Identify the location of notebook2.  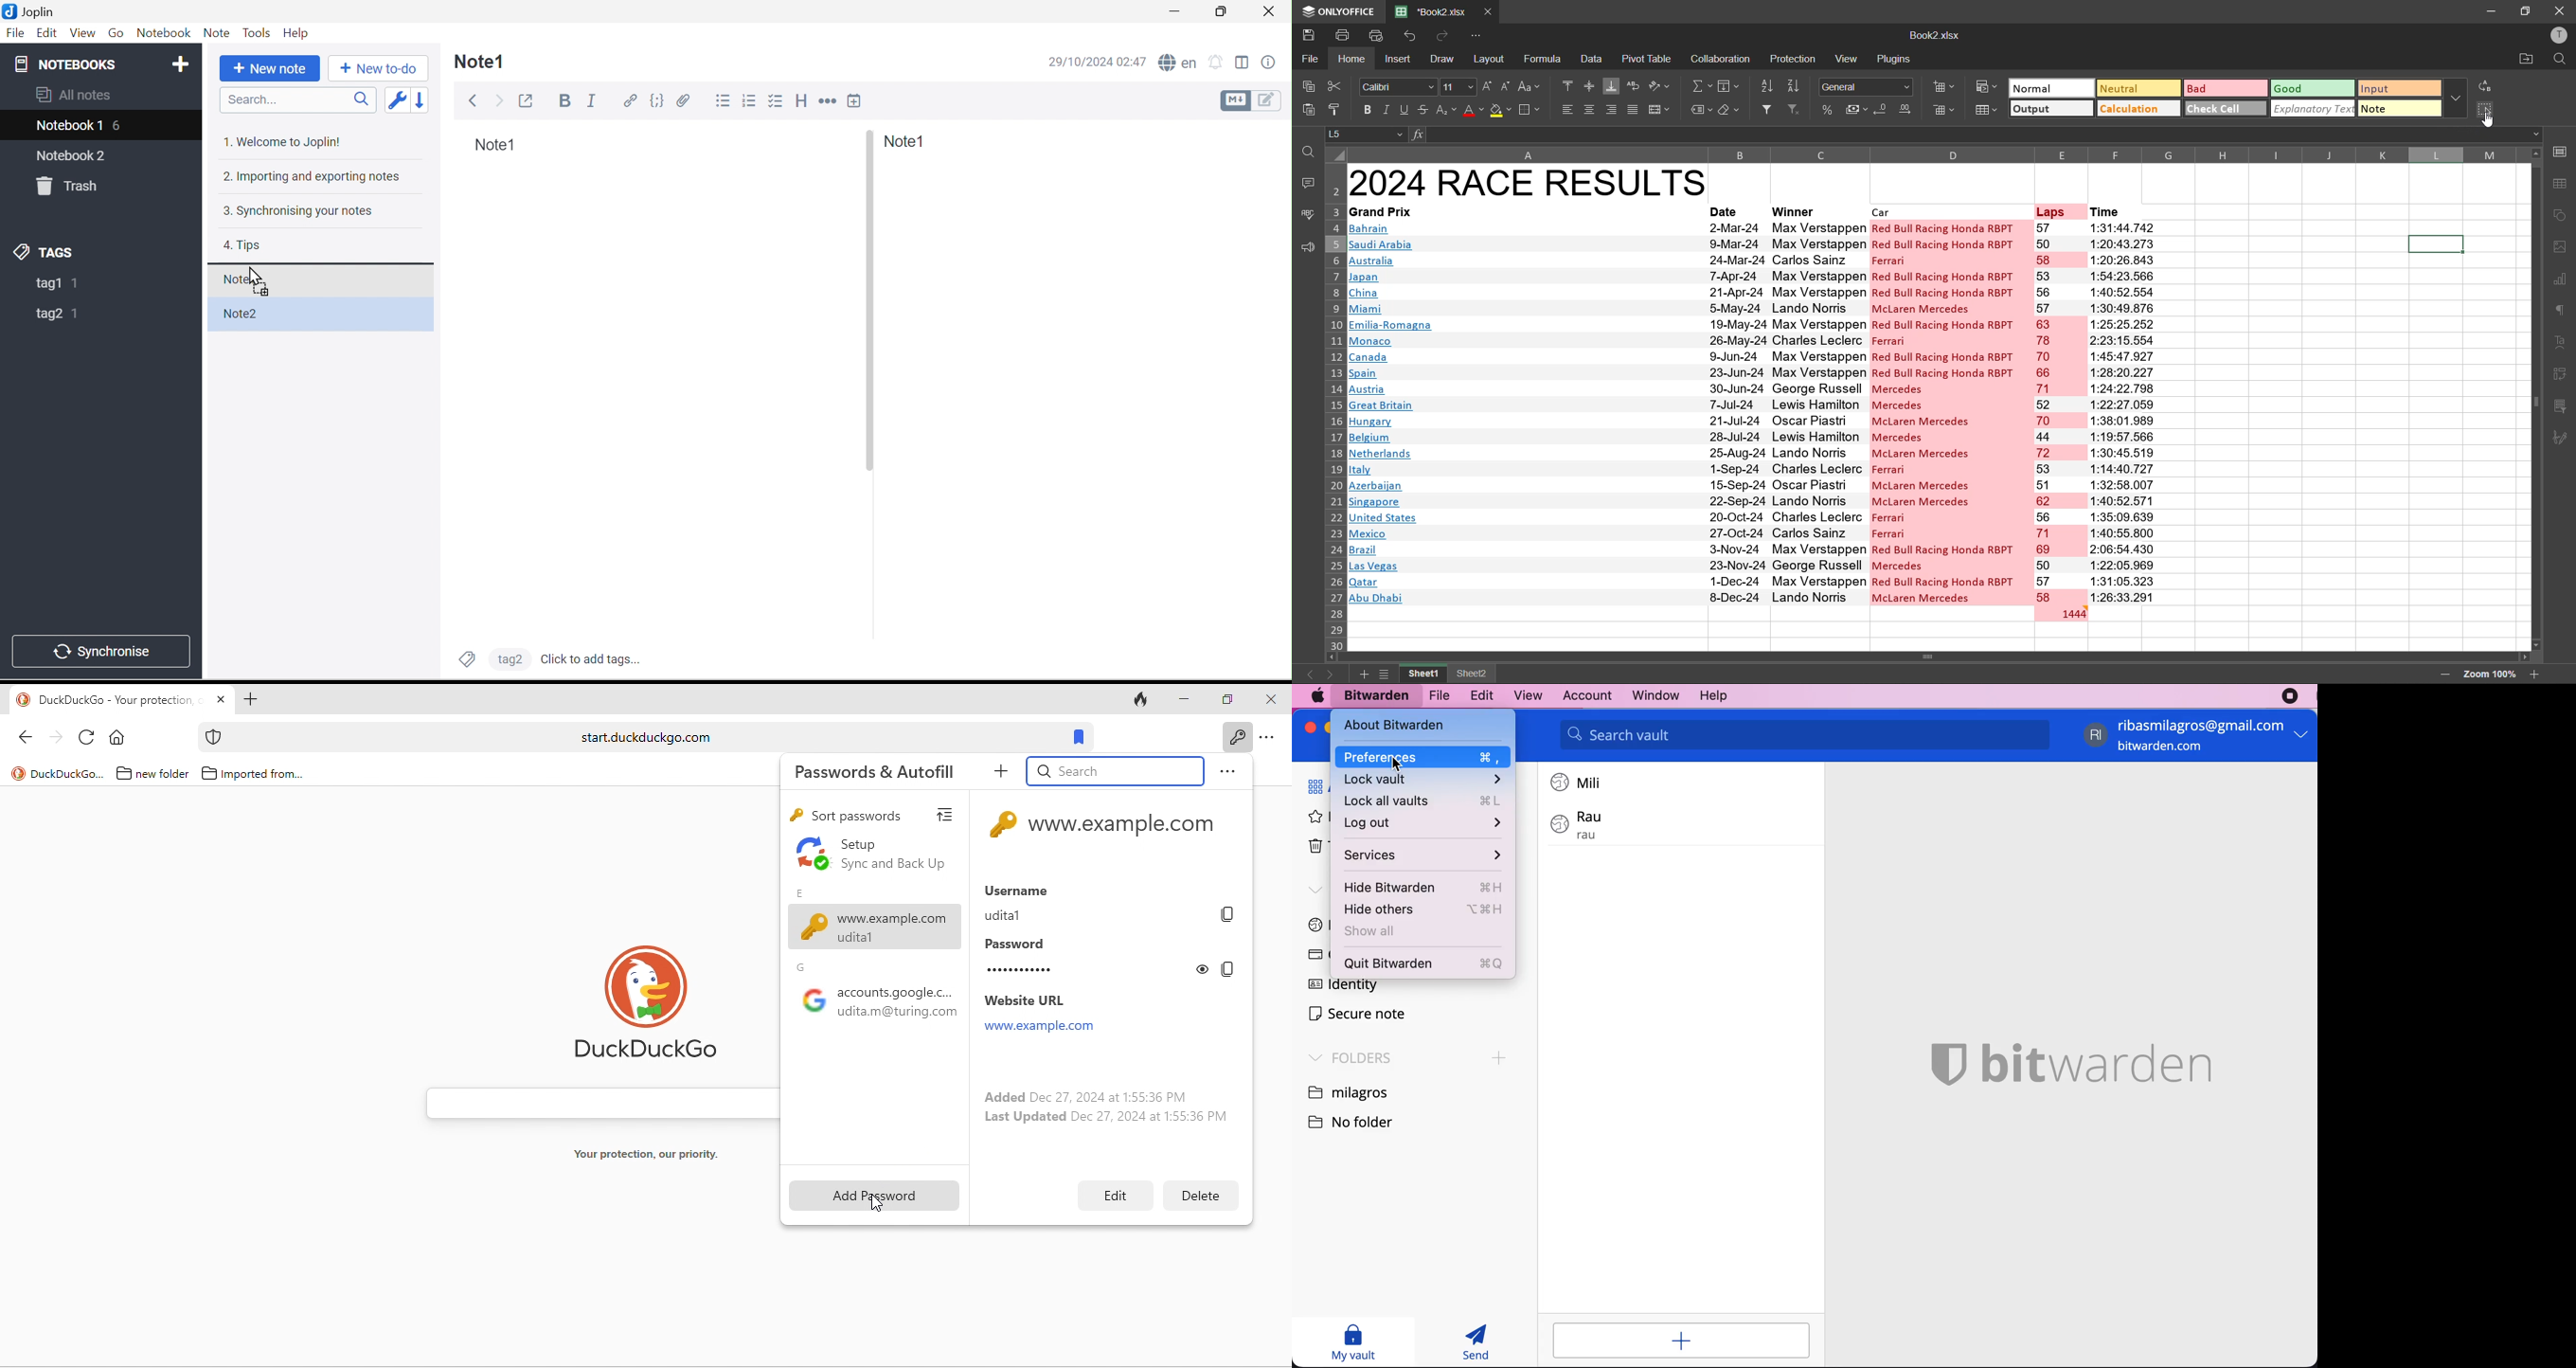
(66, 156).